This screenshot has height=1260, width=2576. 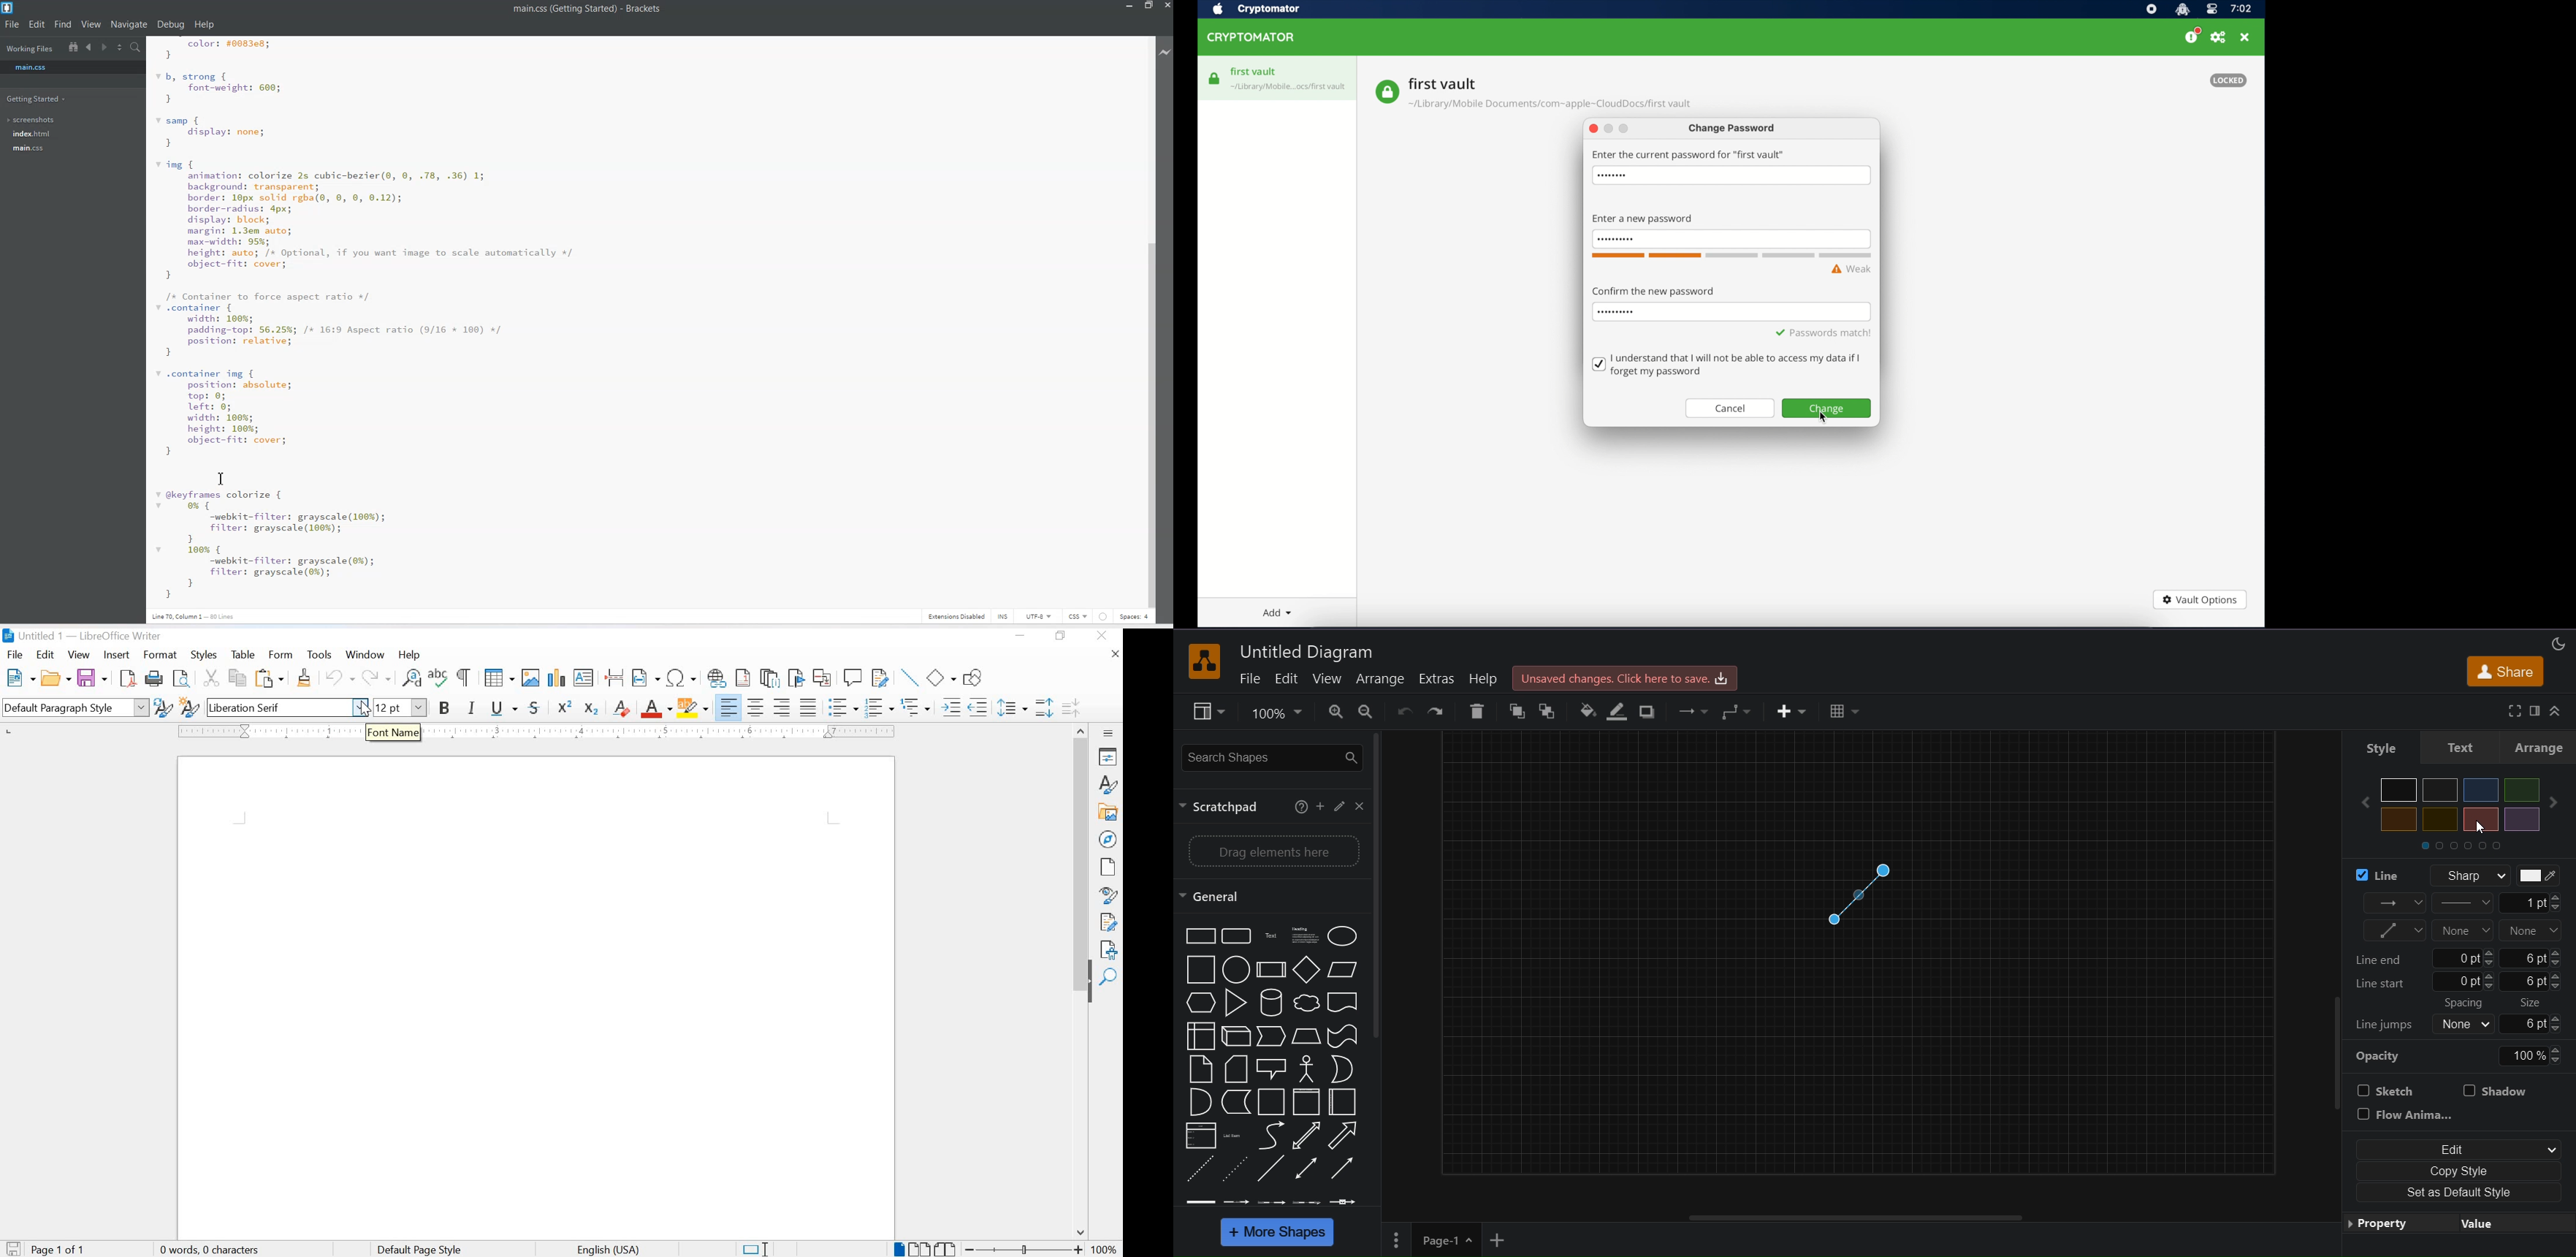 What do you see at coordinates (2462, 1057) in the screenshot?
I see `` at bounding box center [2462, 1057].